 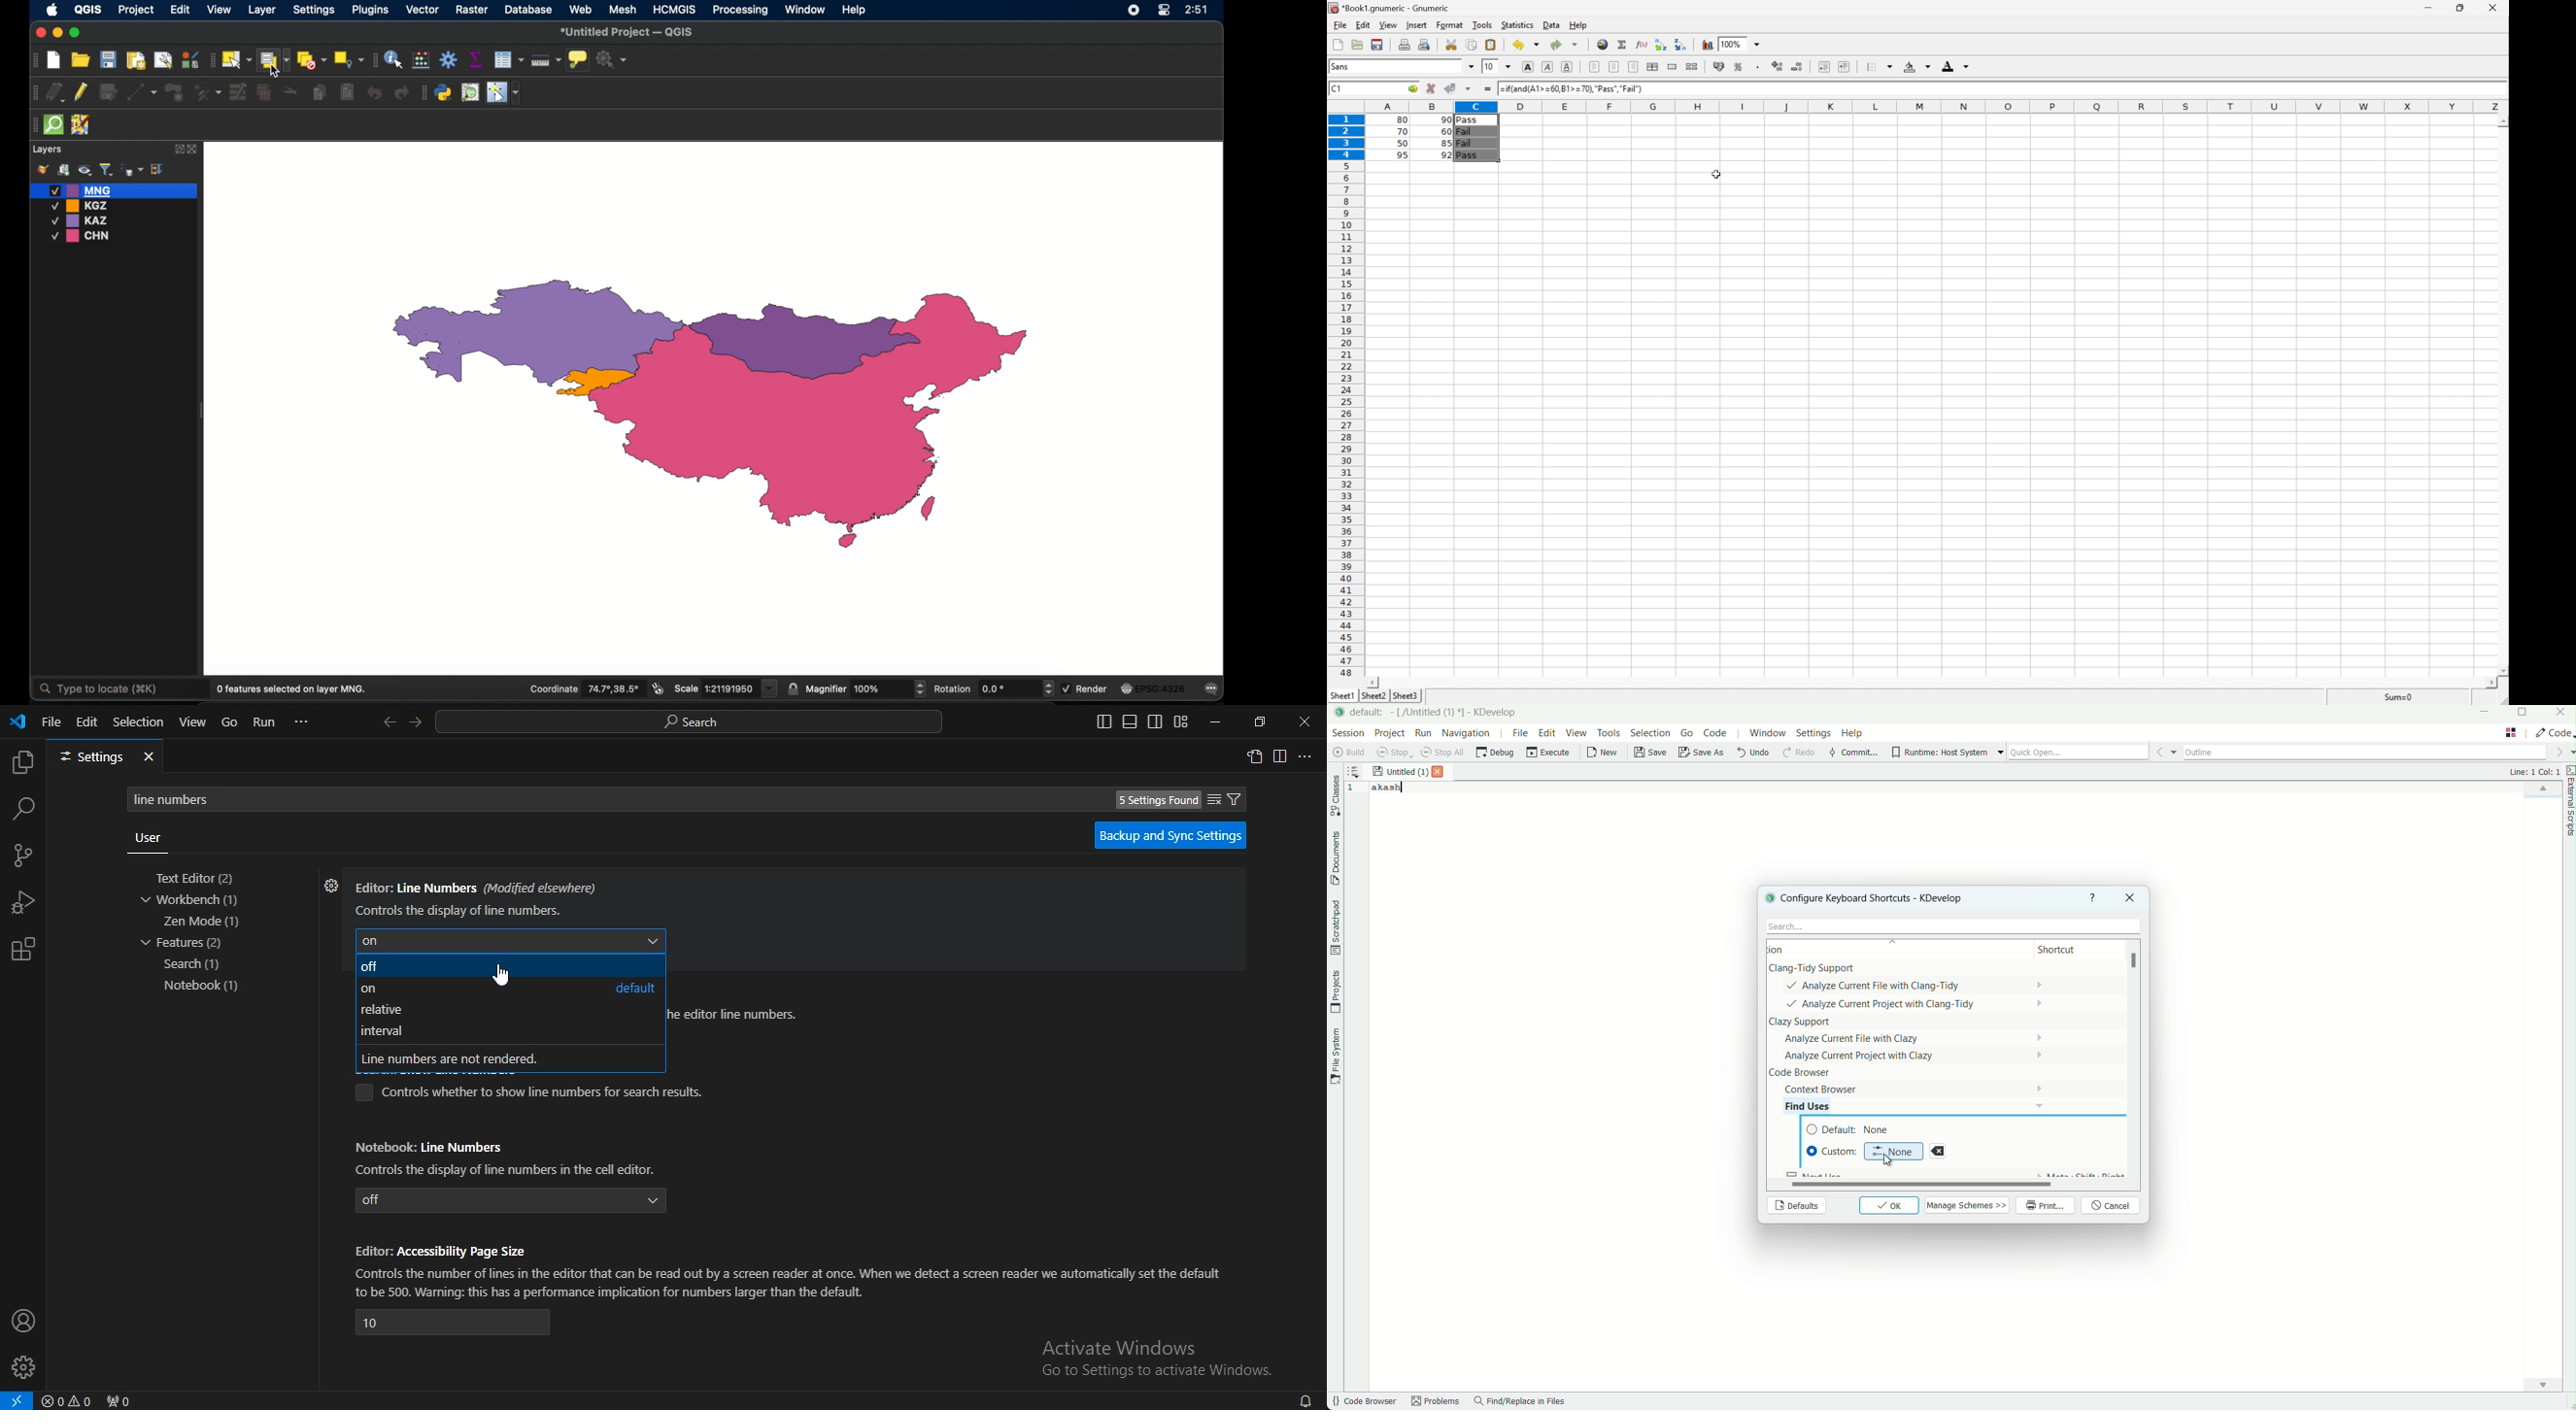 What do you see at coordinates (142, 91) in the screenshot?
I see `digitize with segment` at bounding box center [142, 91].